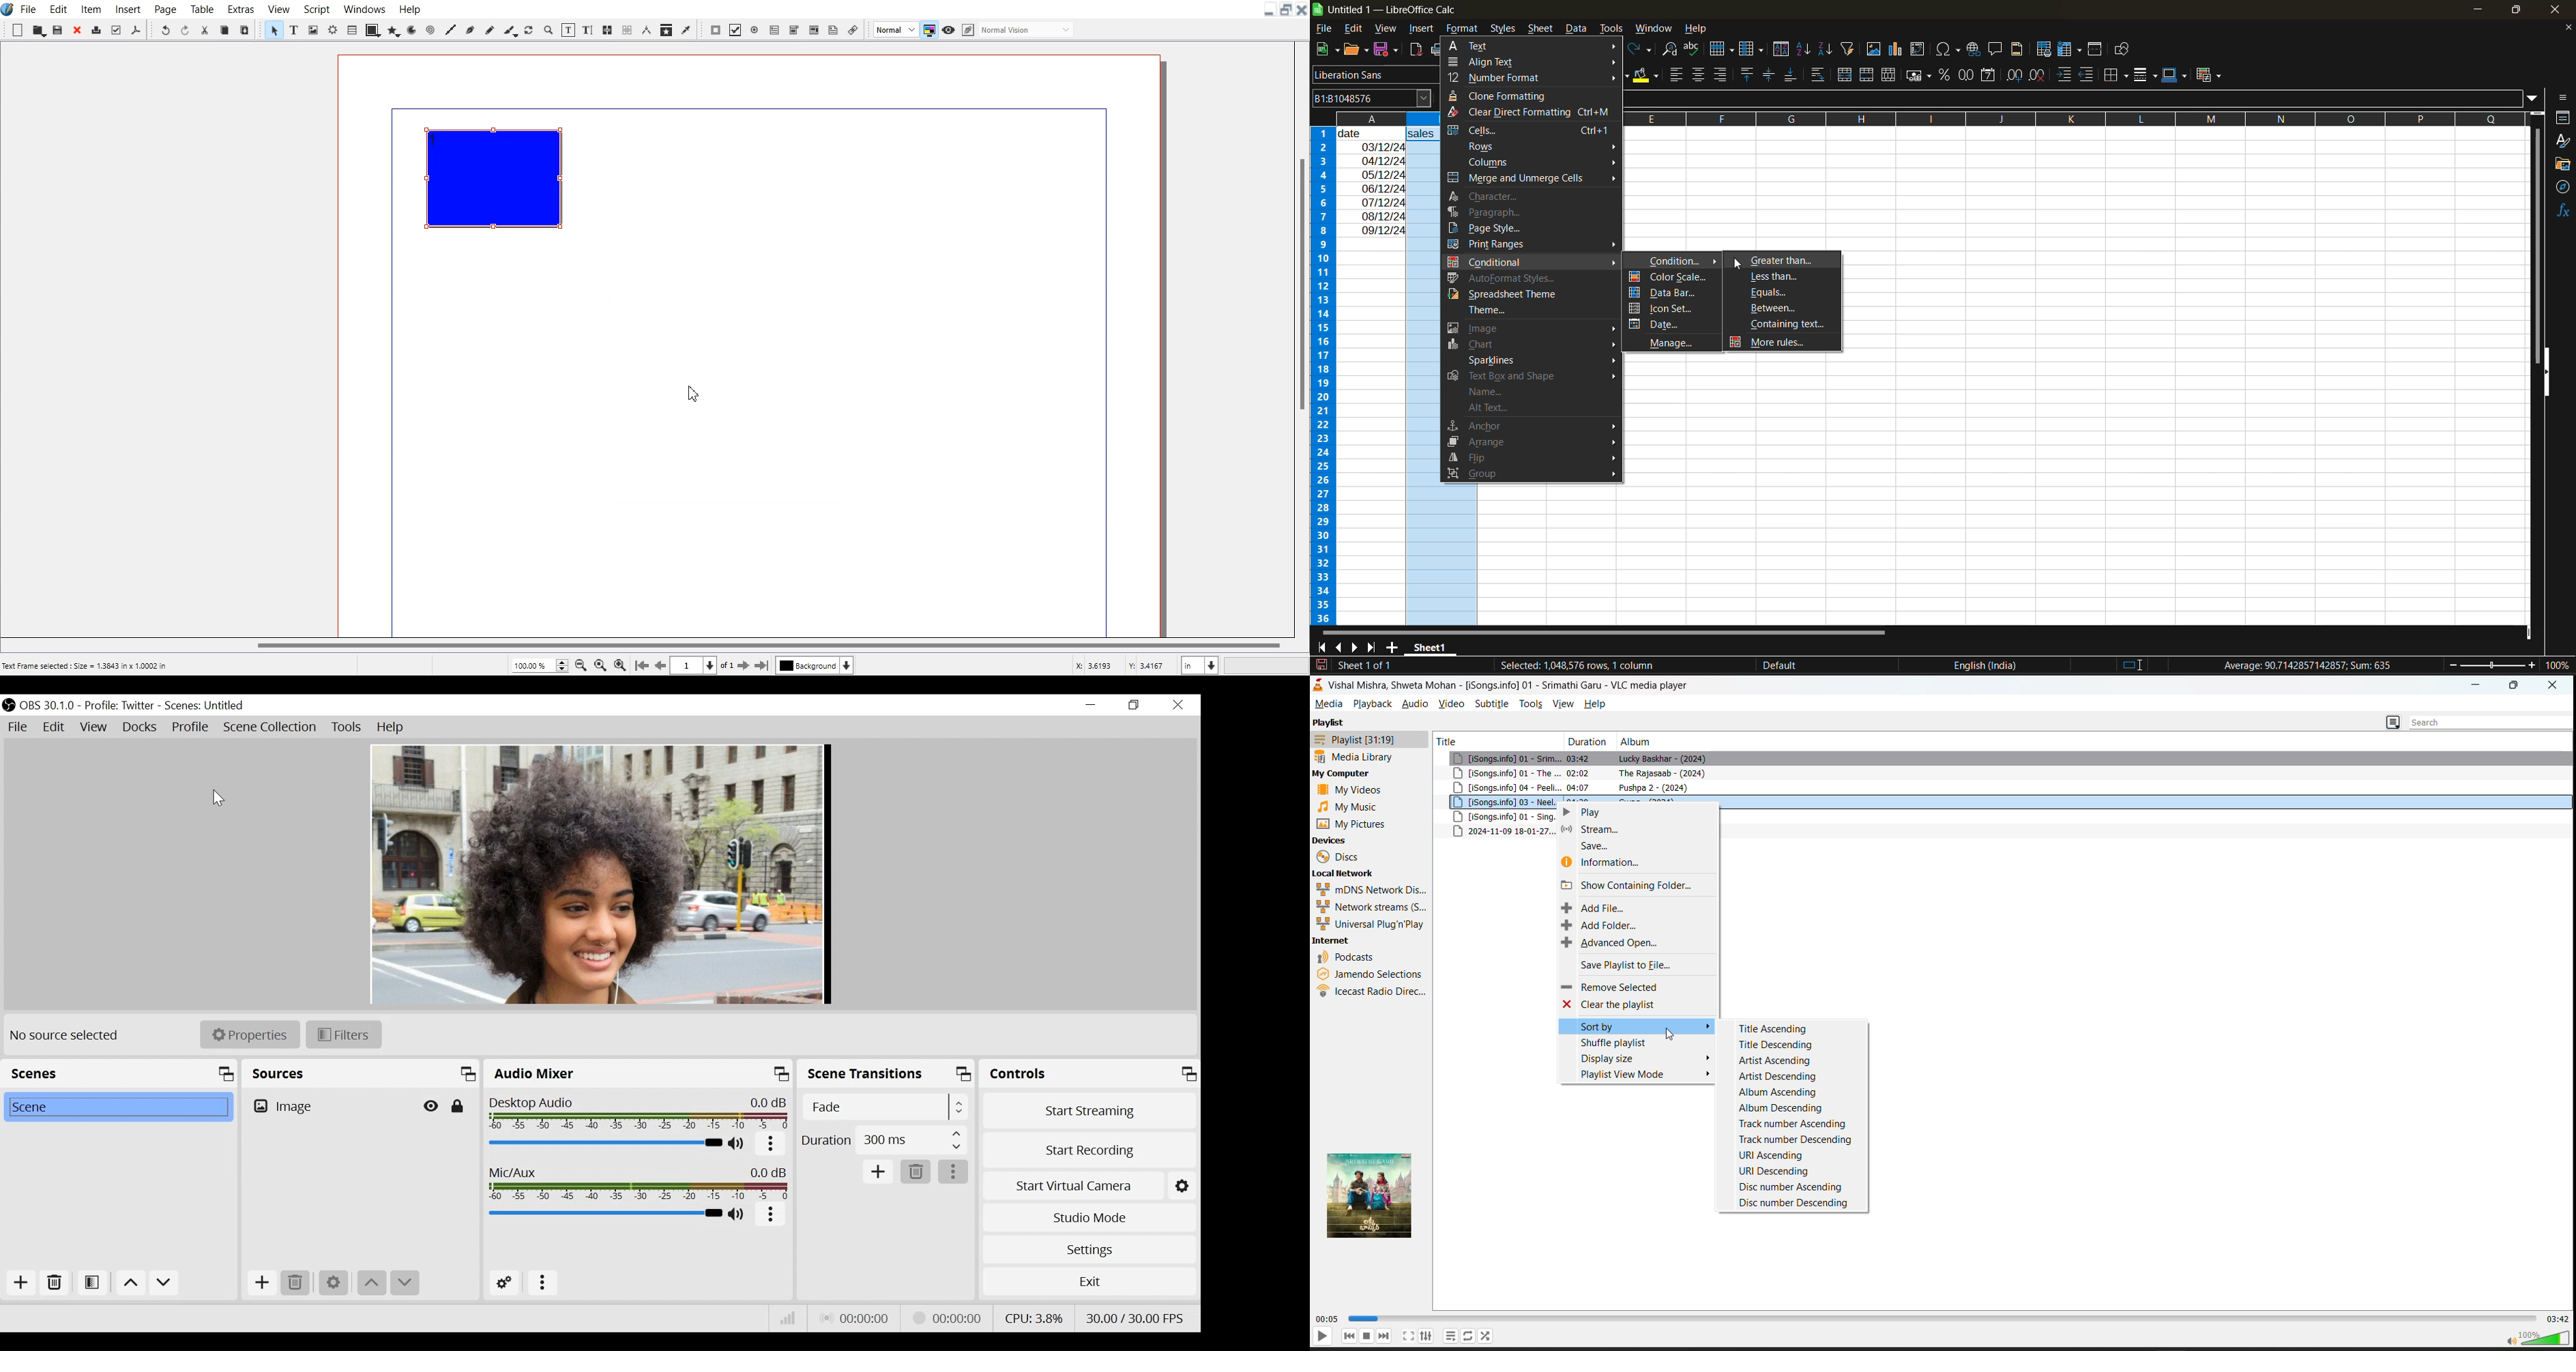  What do you see at coordinates (1677, 75) in the screenshot?
I see `align left` at bounding box center [1677, 75].